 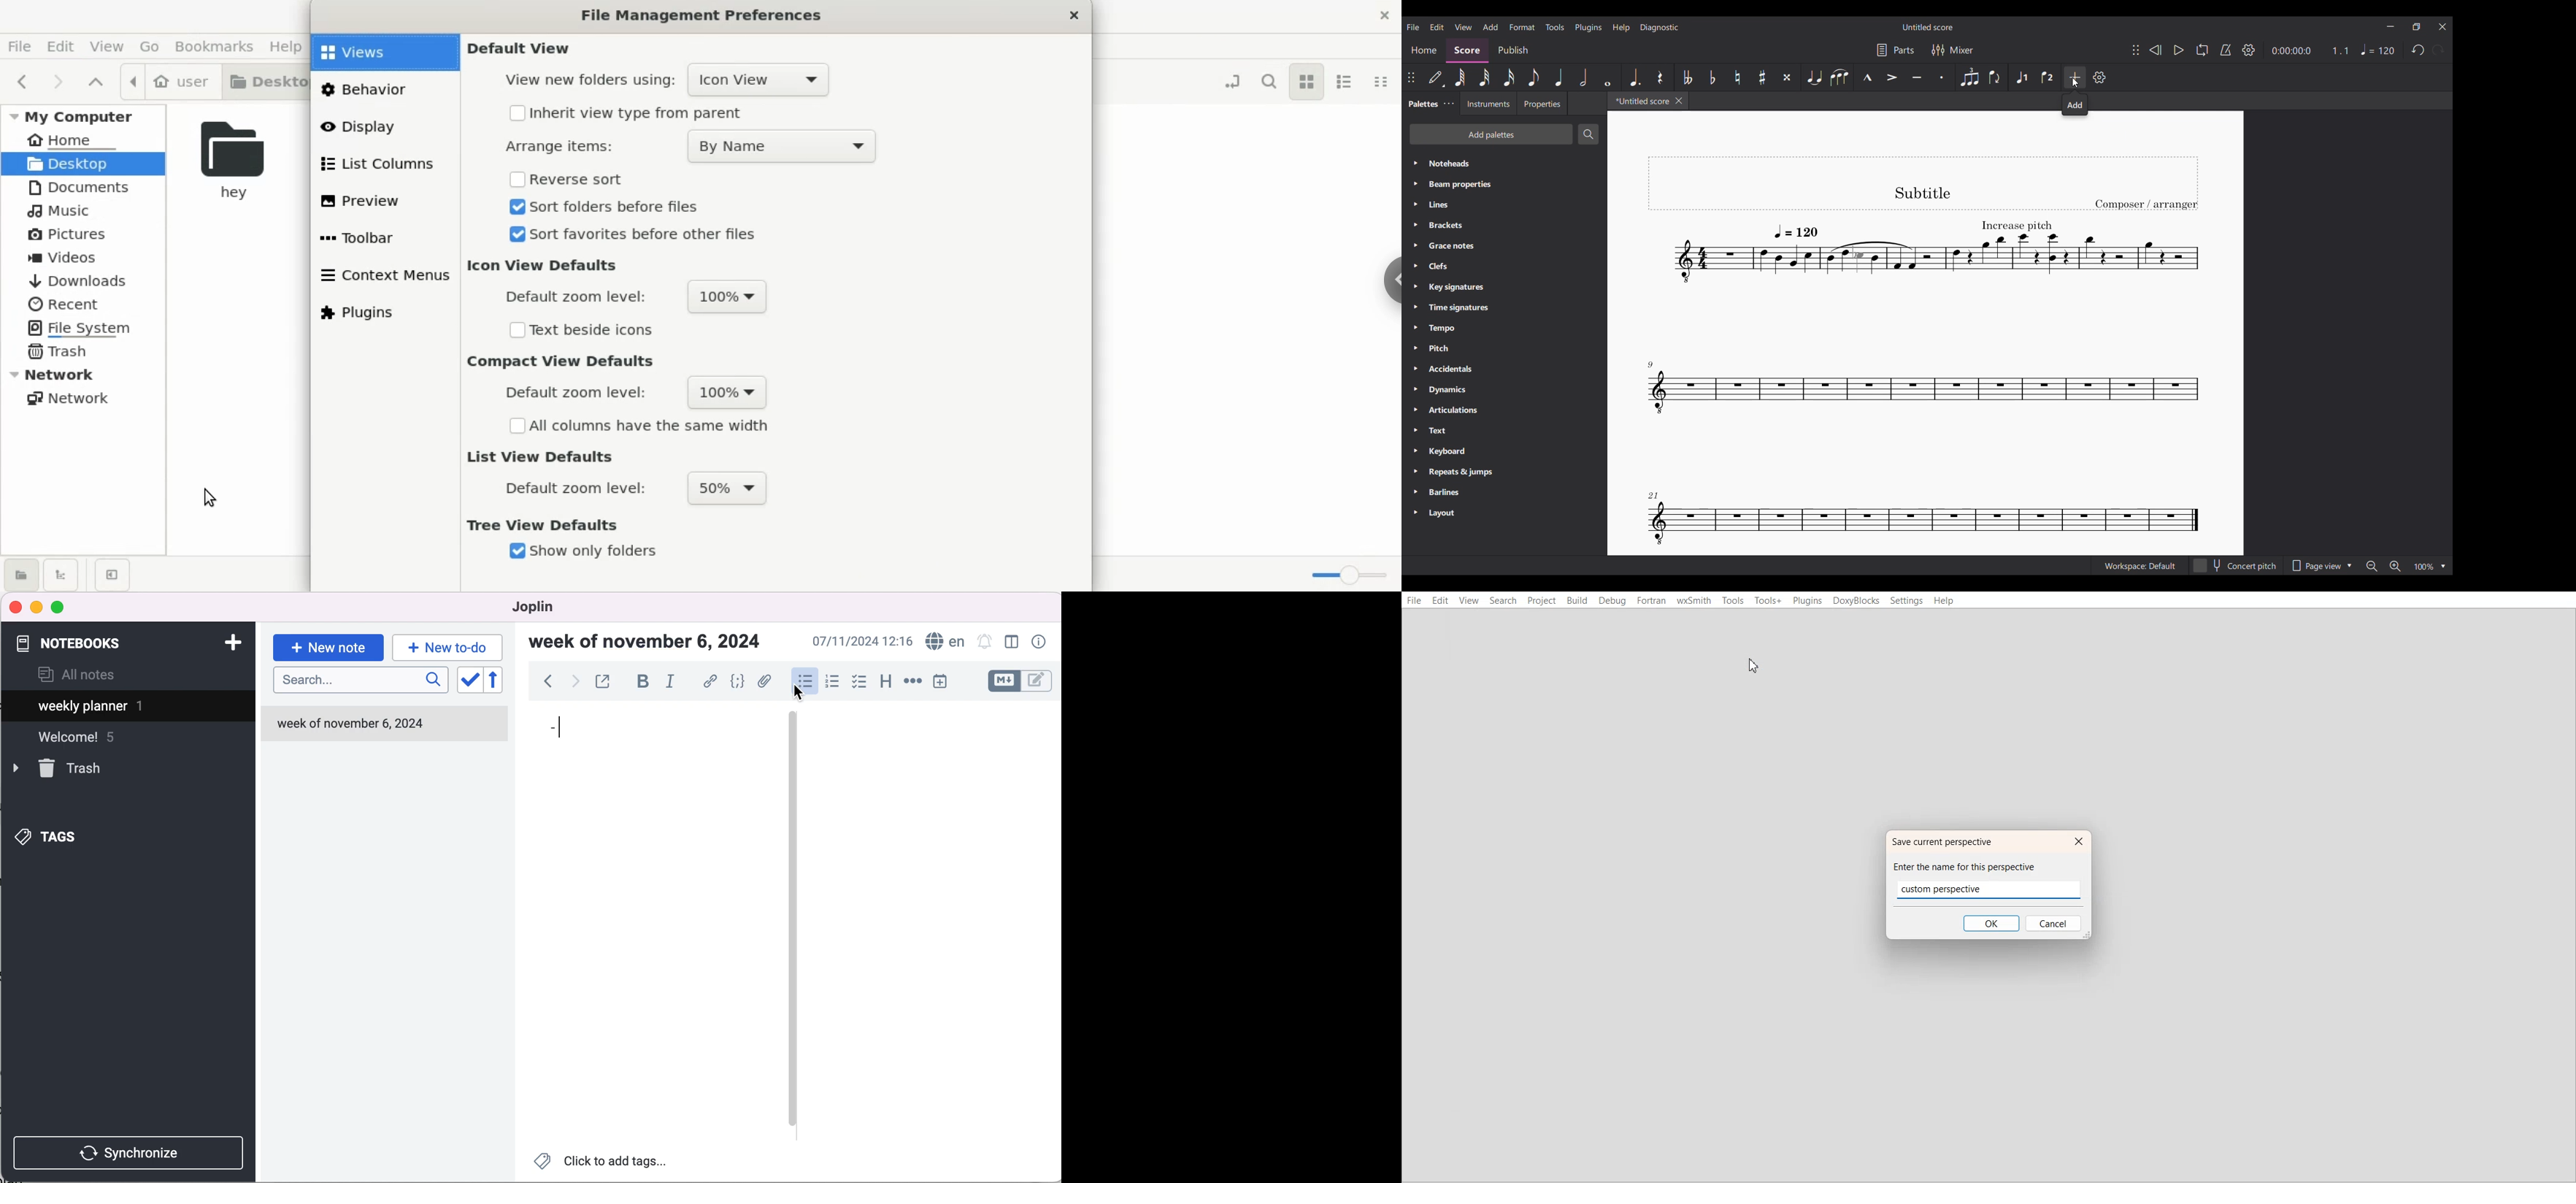 I want to click on week of november 6, 2024, so click(x=383, y=725).